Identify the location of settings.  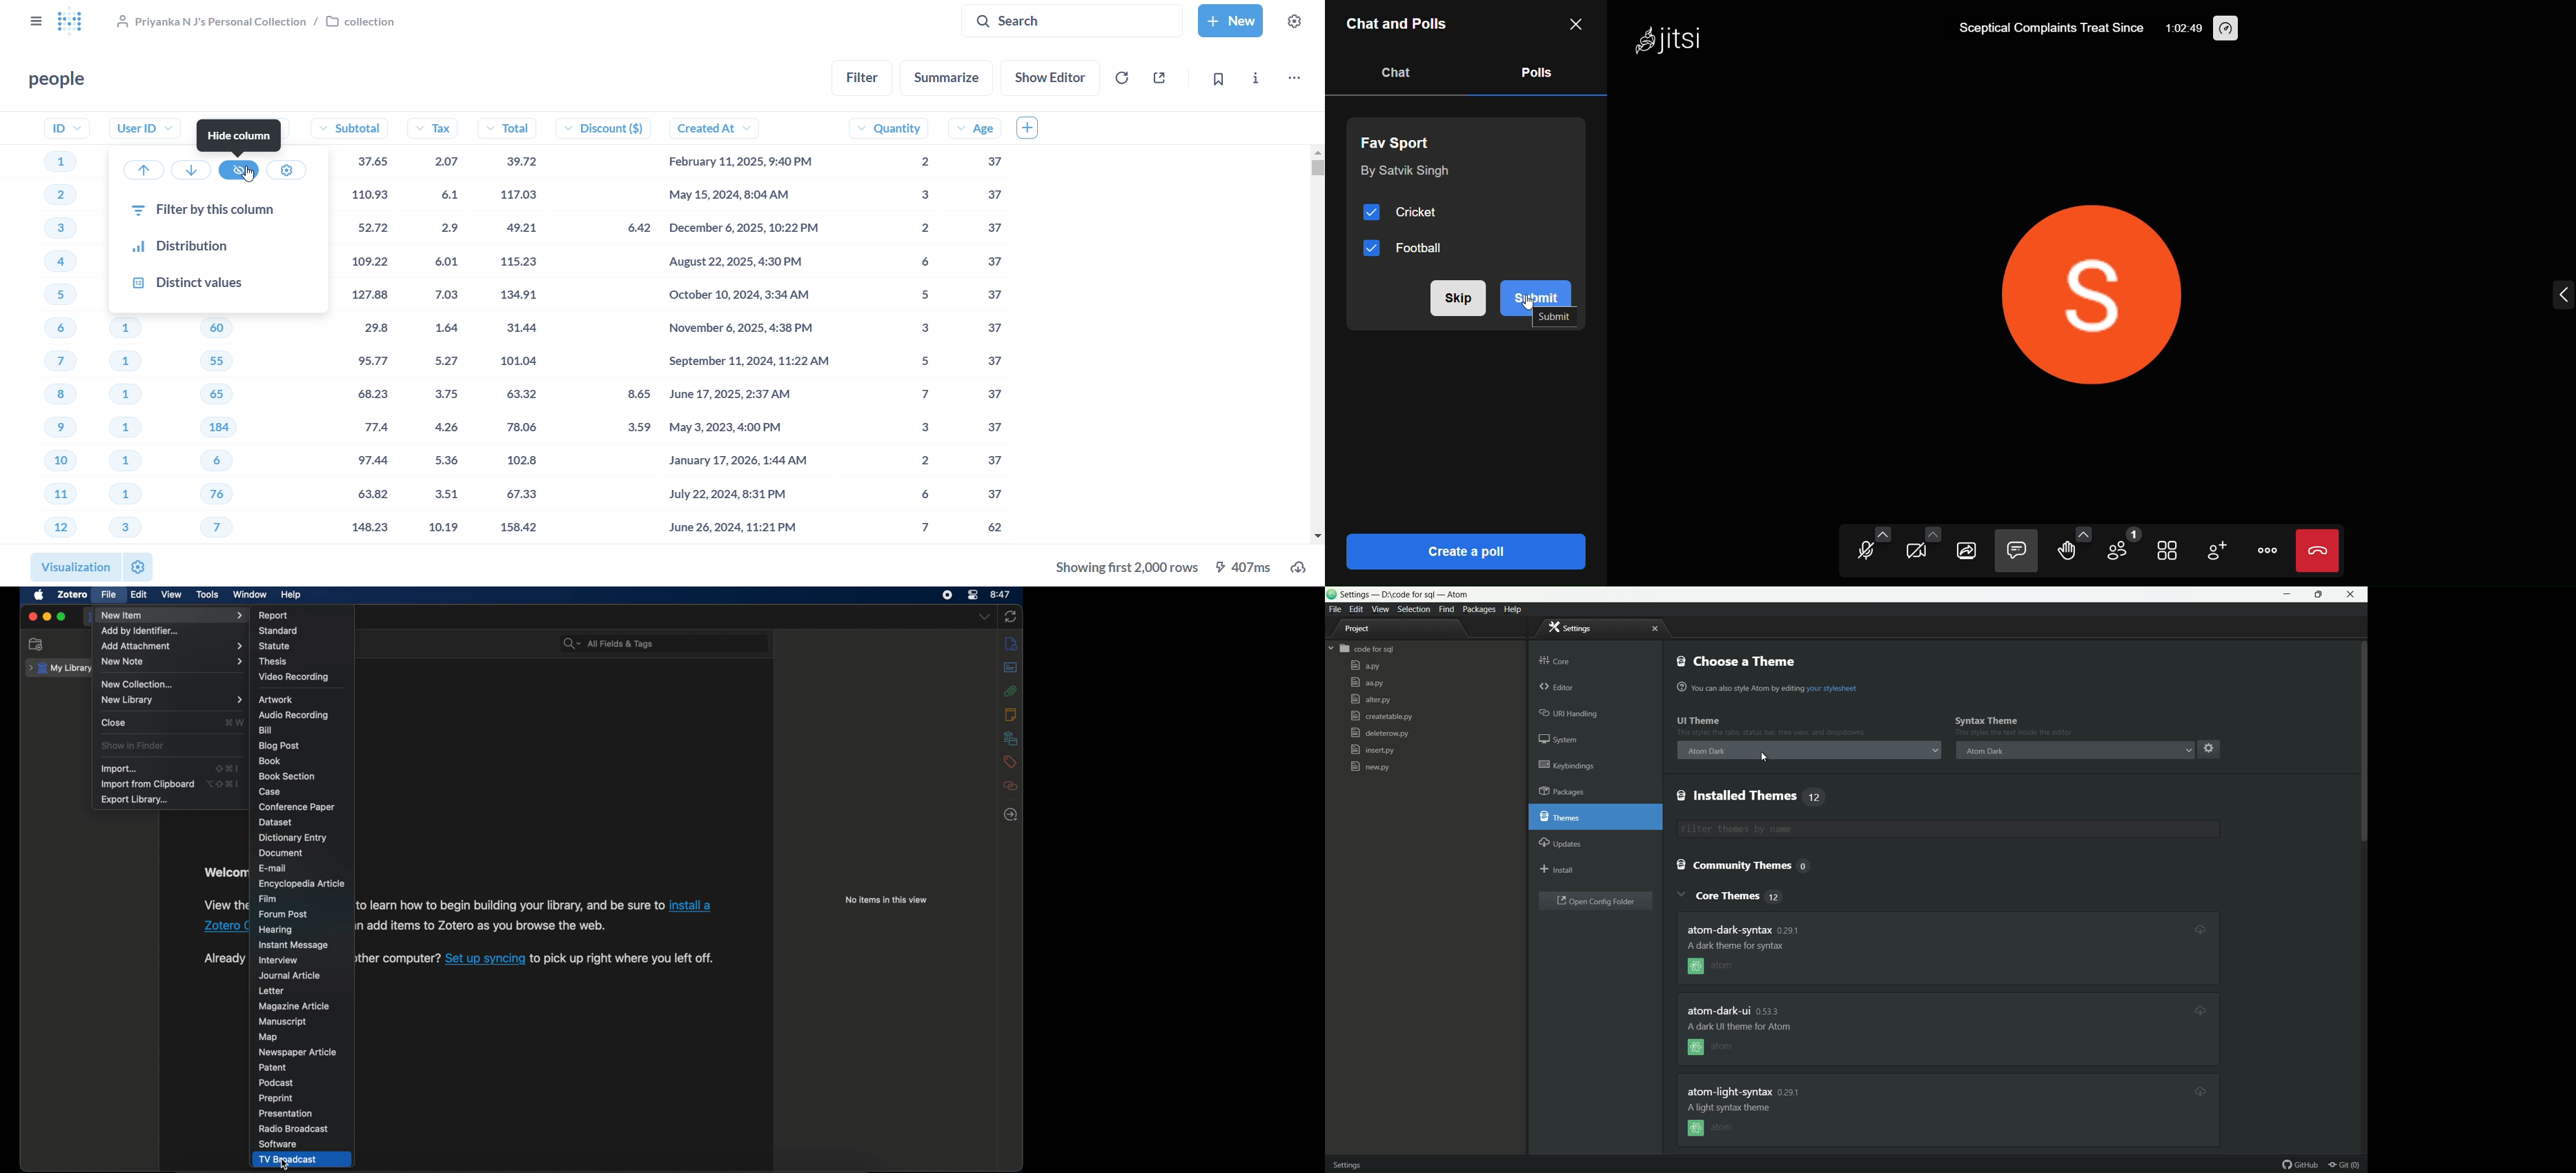
(137, 569).